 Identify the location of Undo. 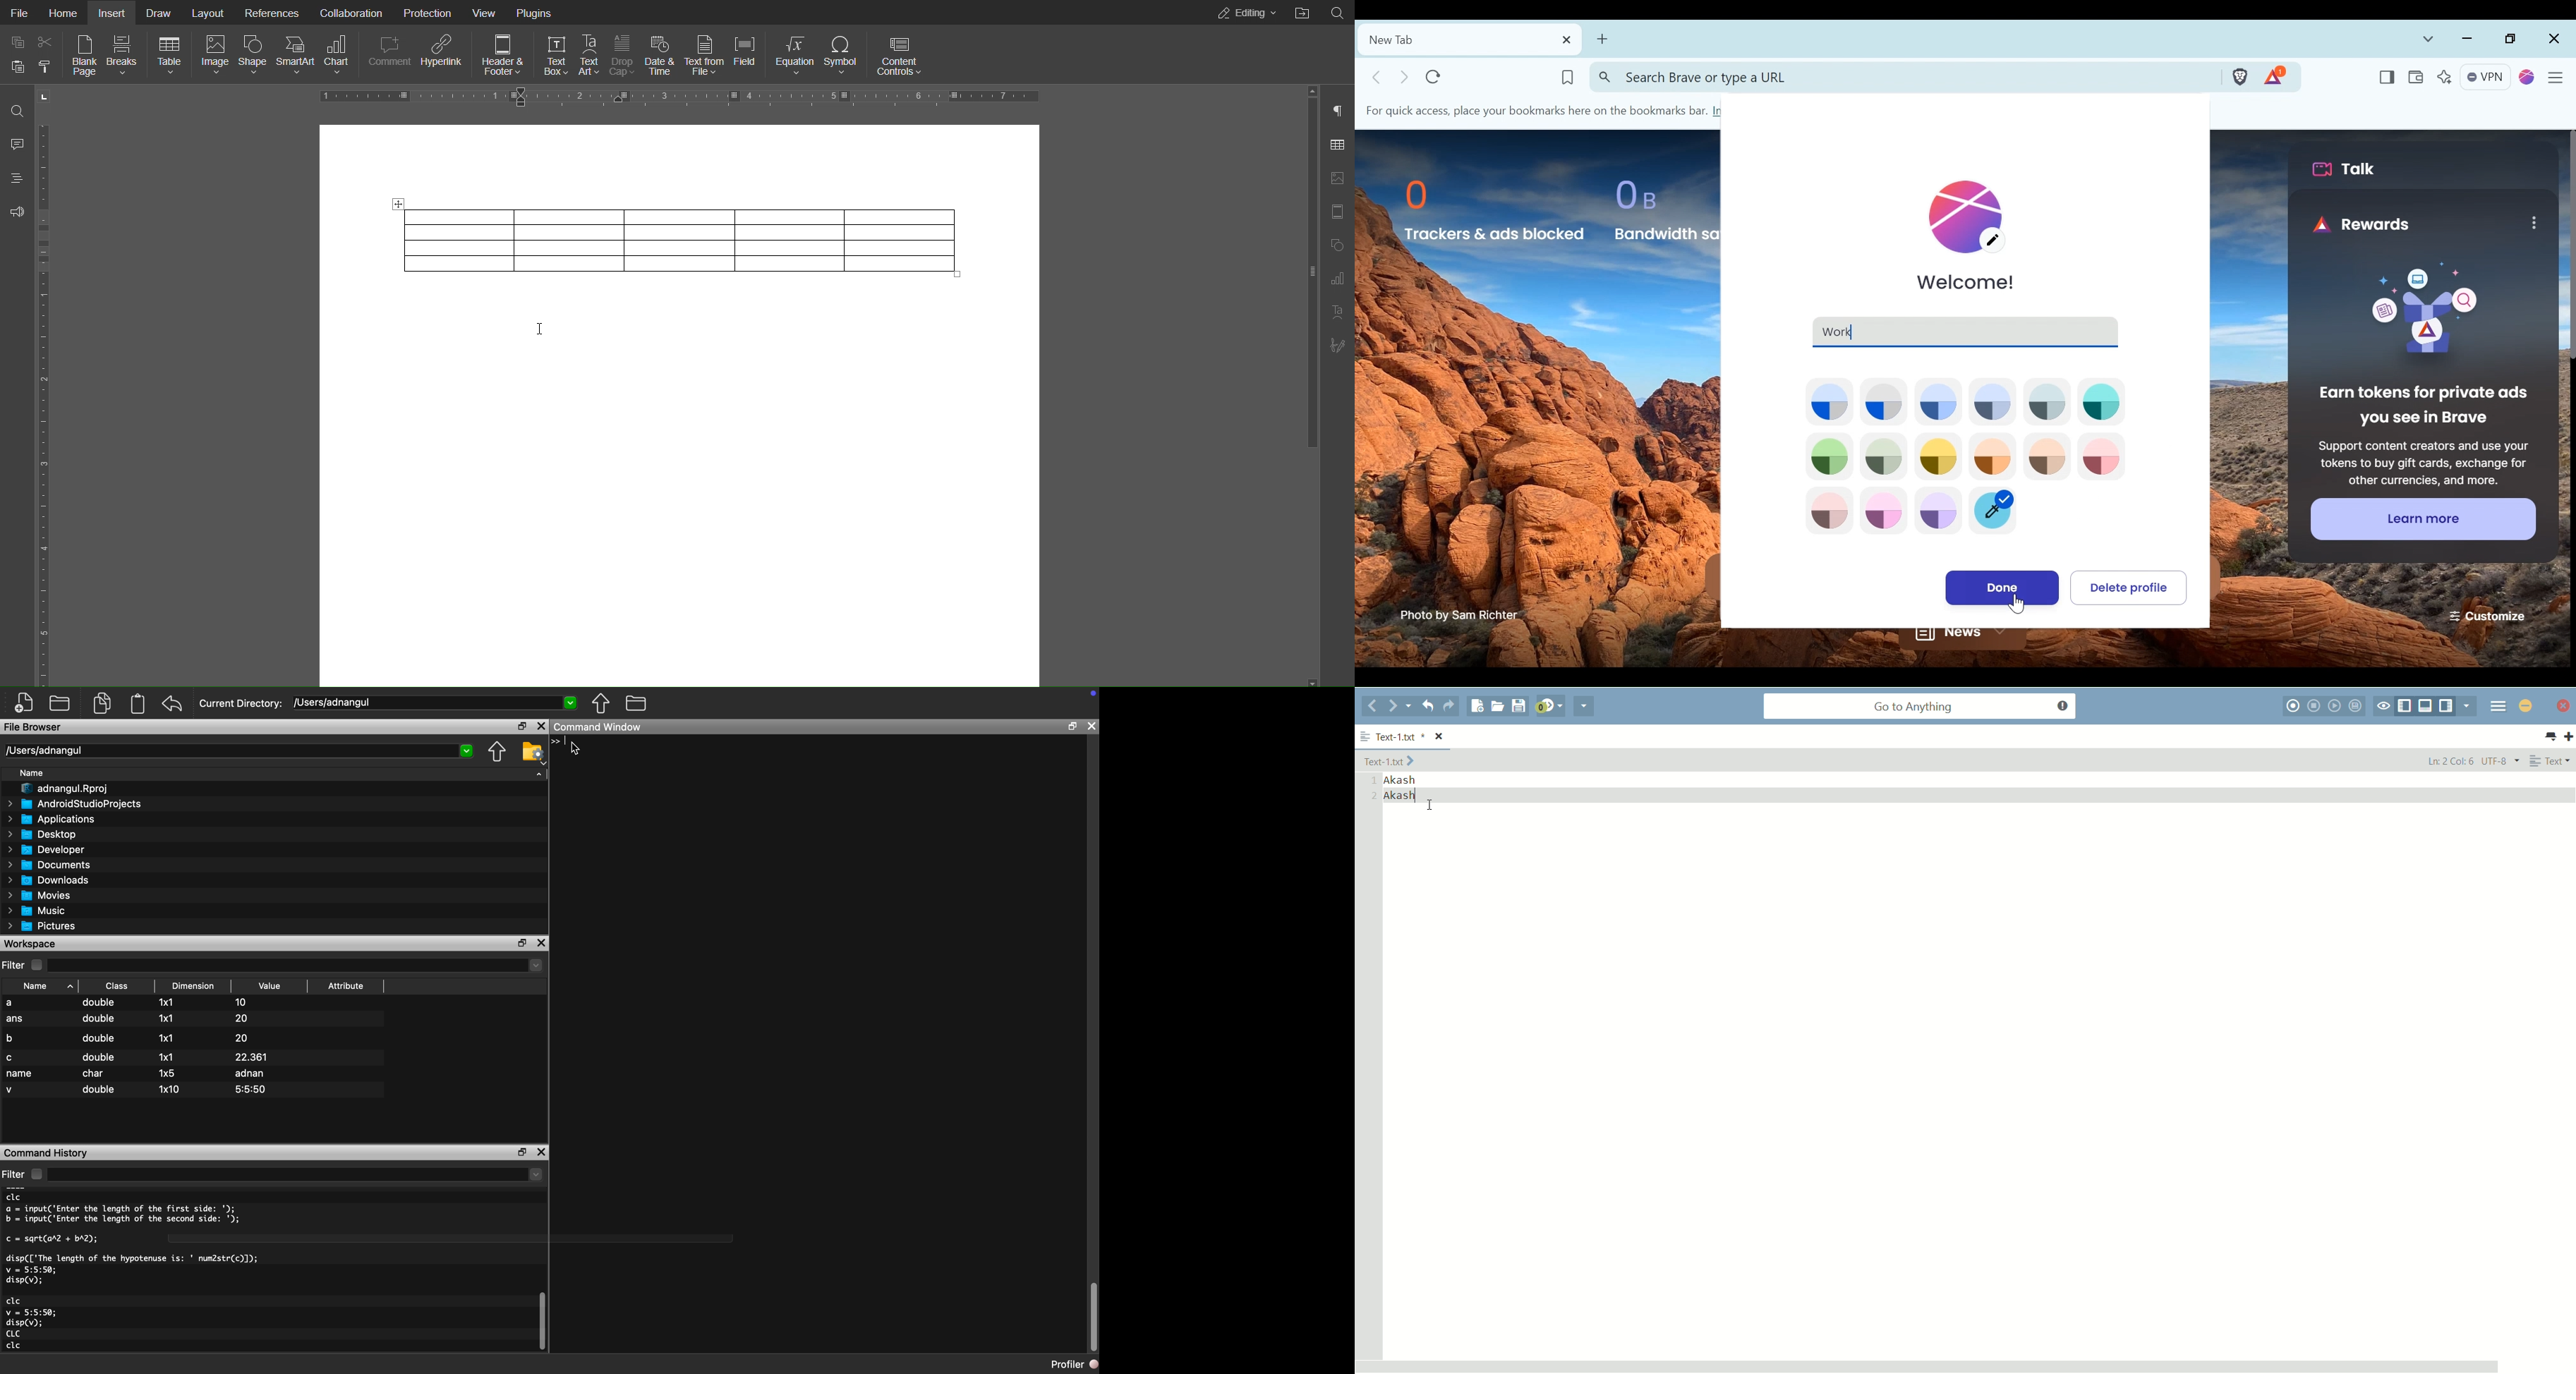
(175, 701).